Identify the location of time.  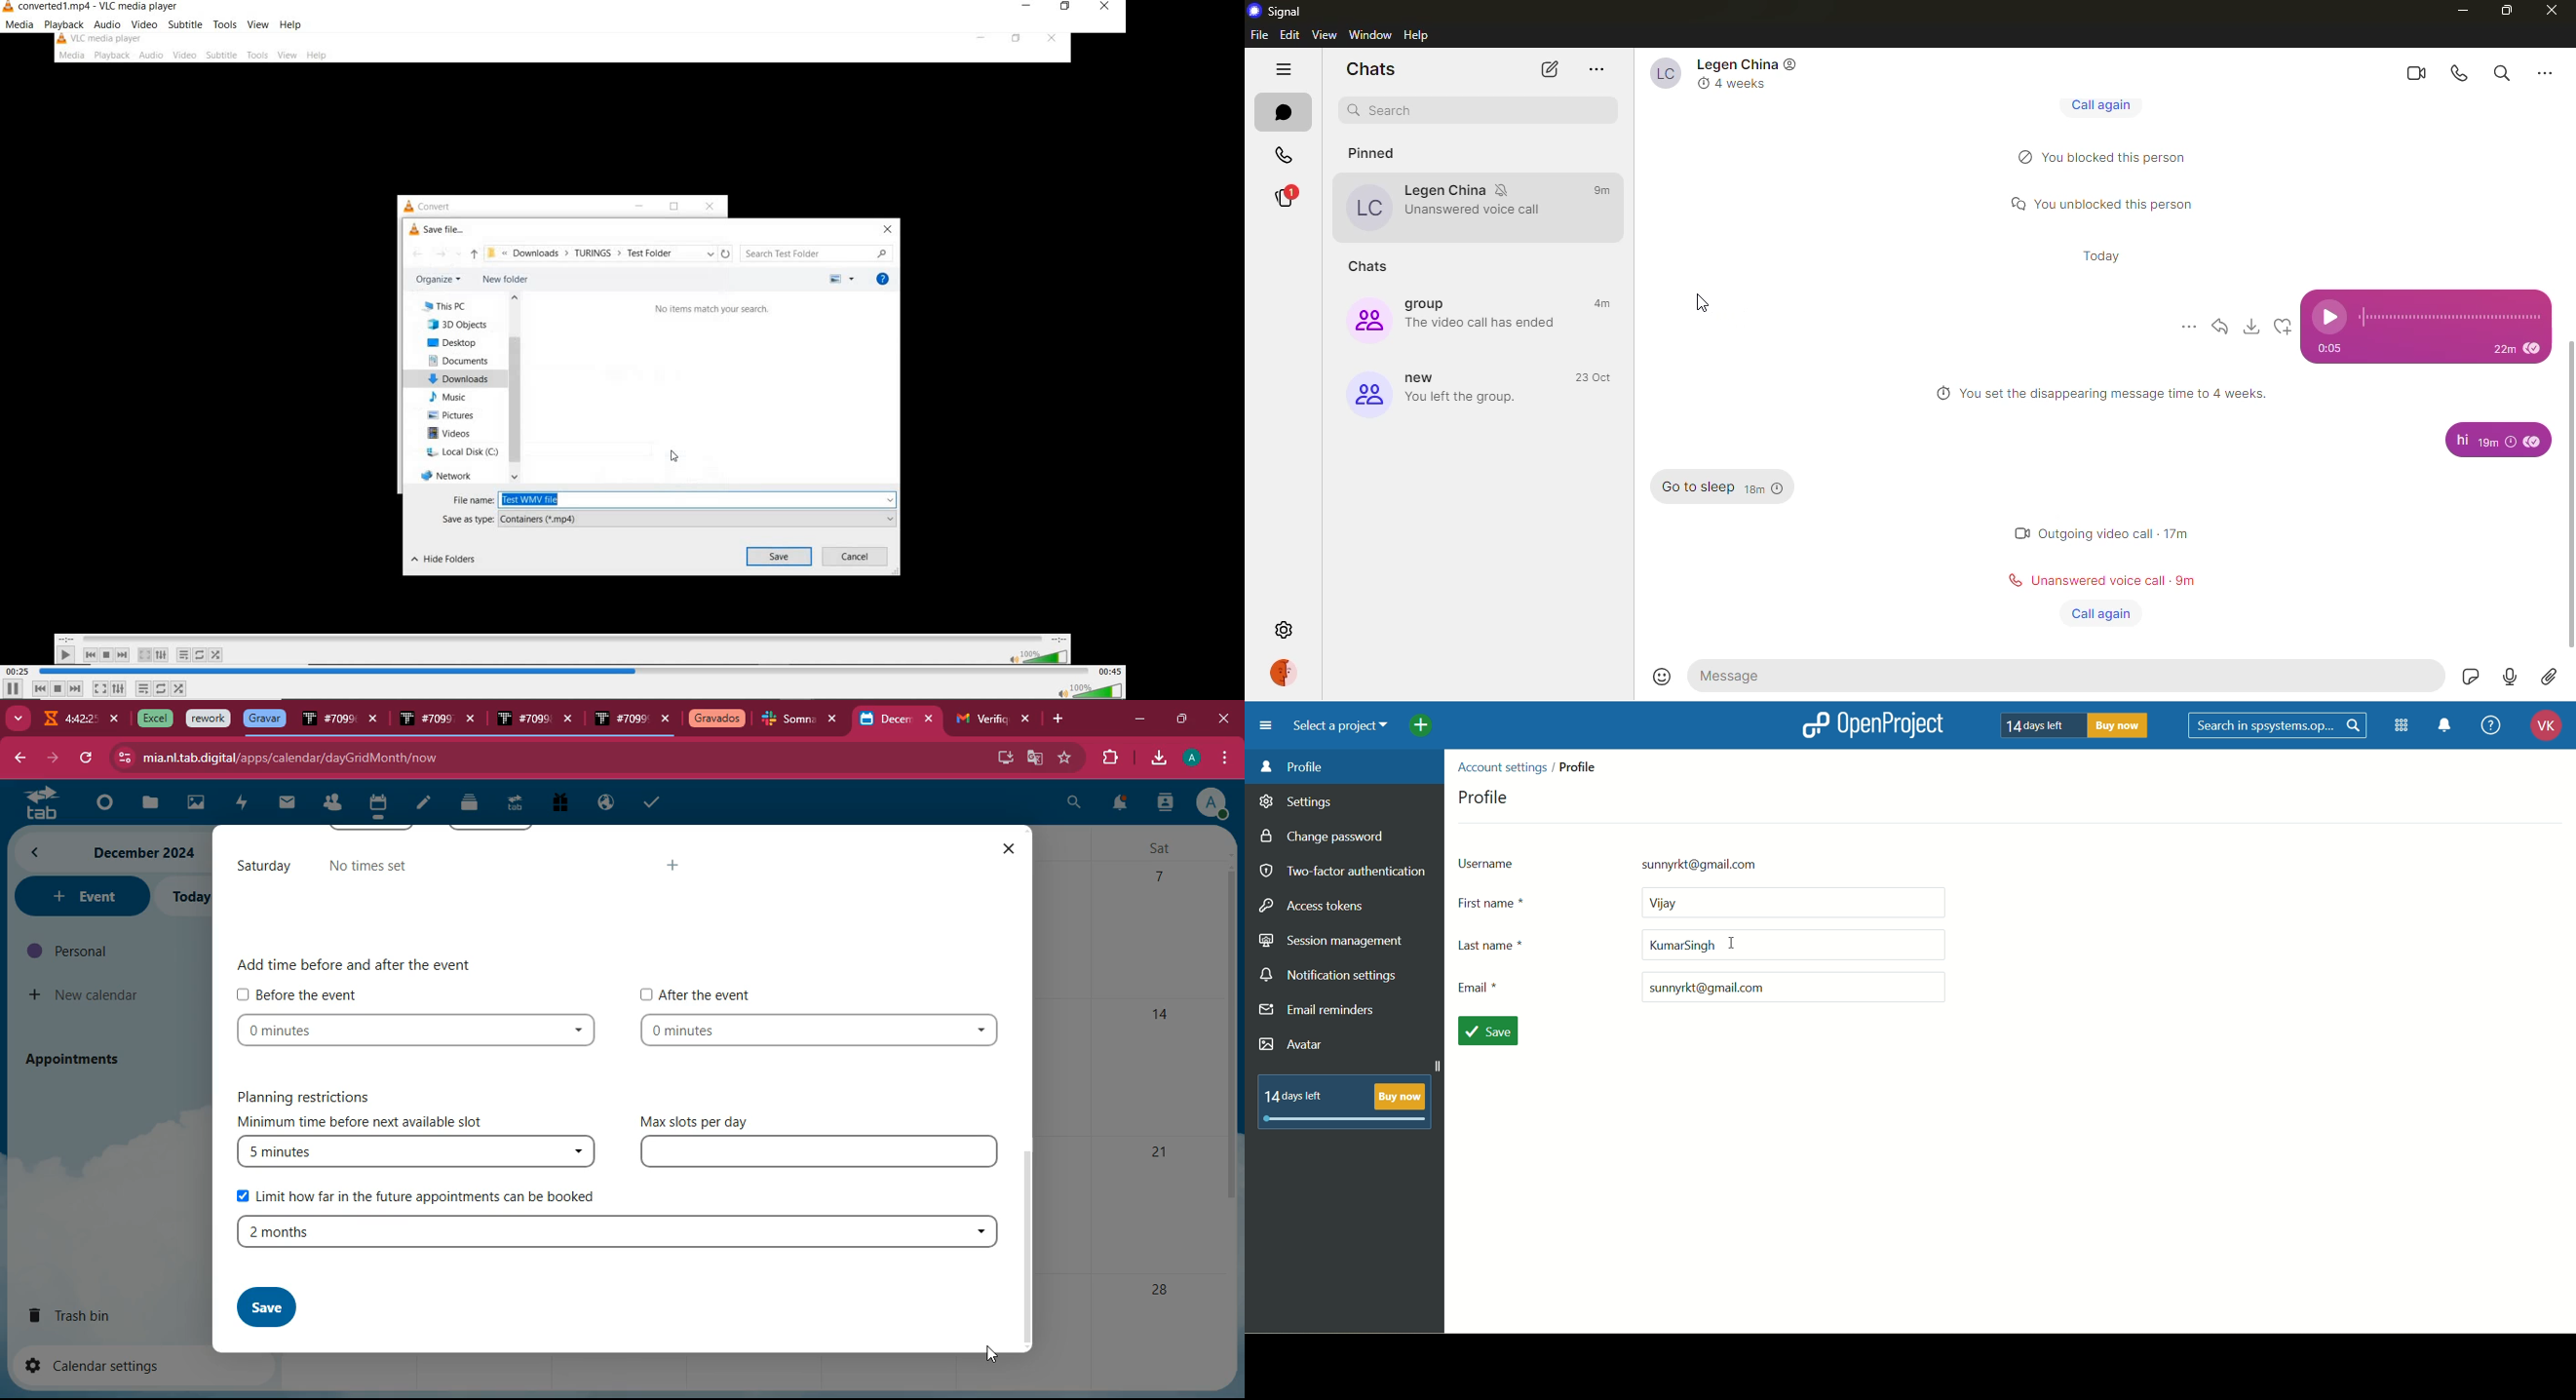
(2105, 255).